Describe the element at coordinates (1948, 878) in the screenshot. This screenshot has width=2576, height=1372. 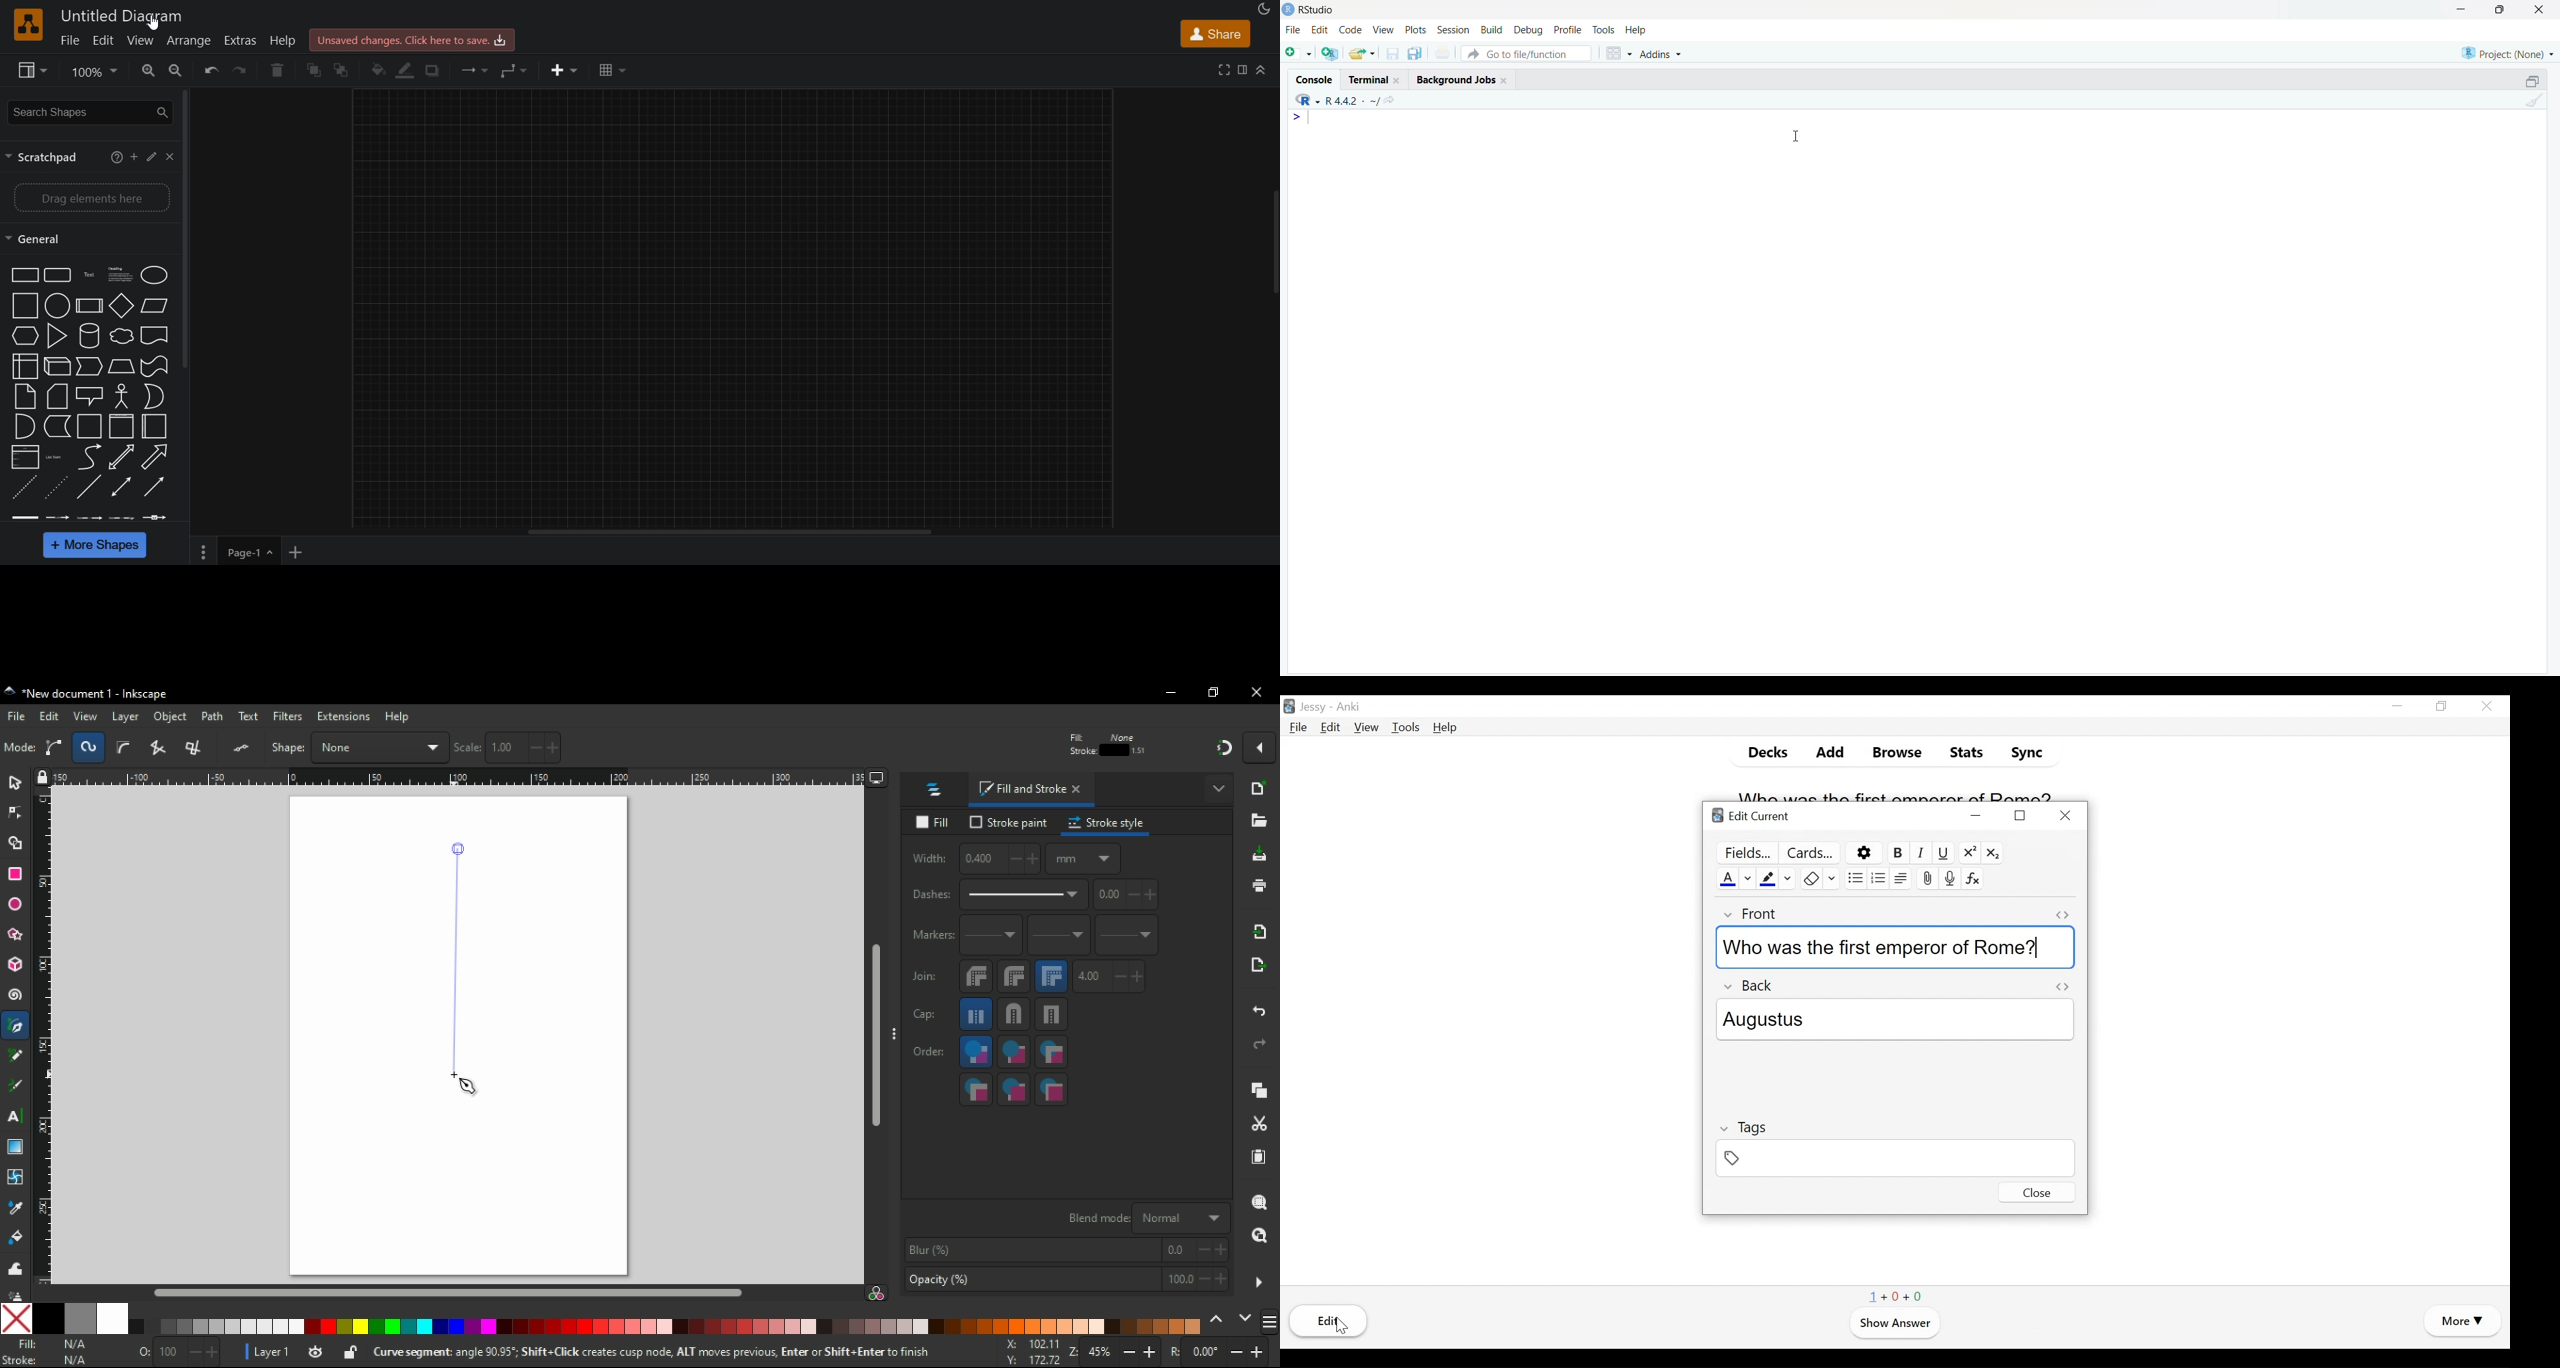
I see `Record audio` at that location.